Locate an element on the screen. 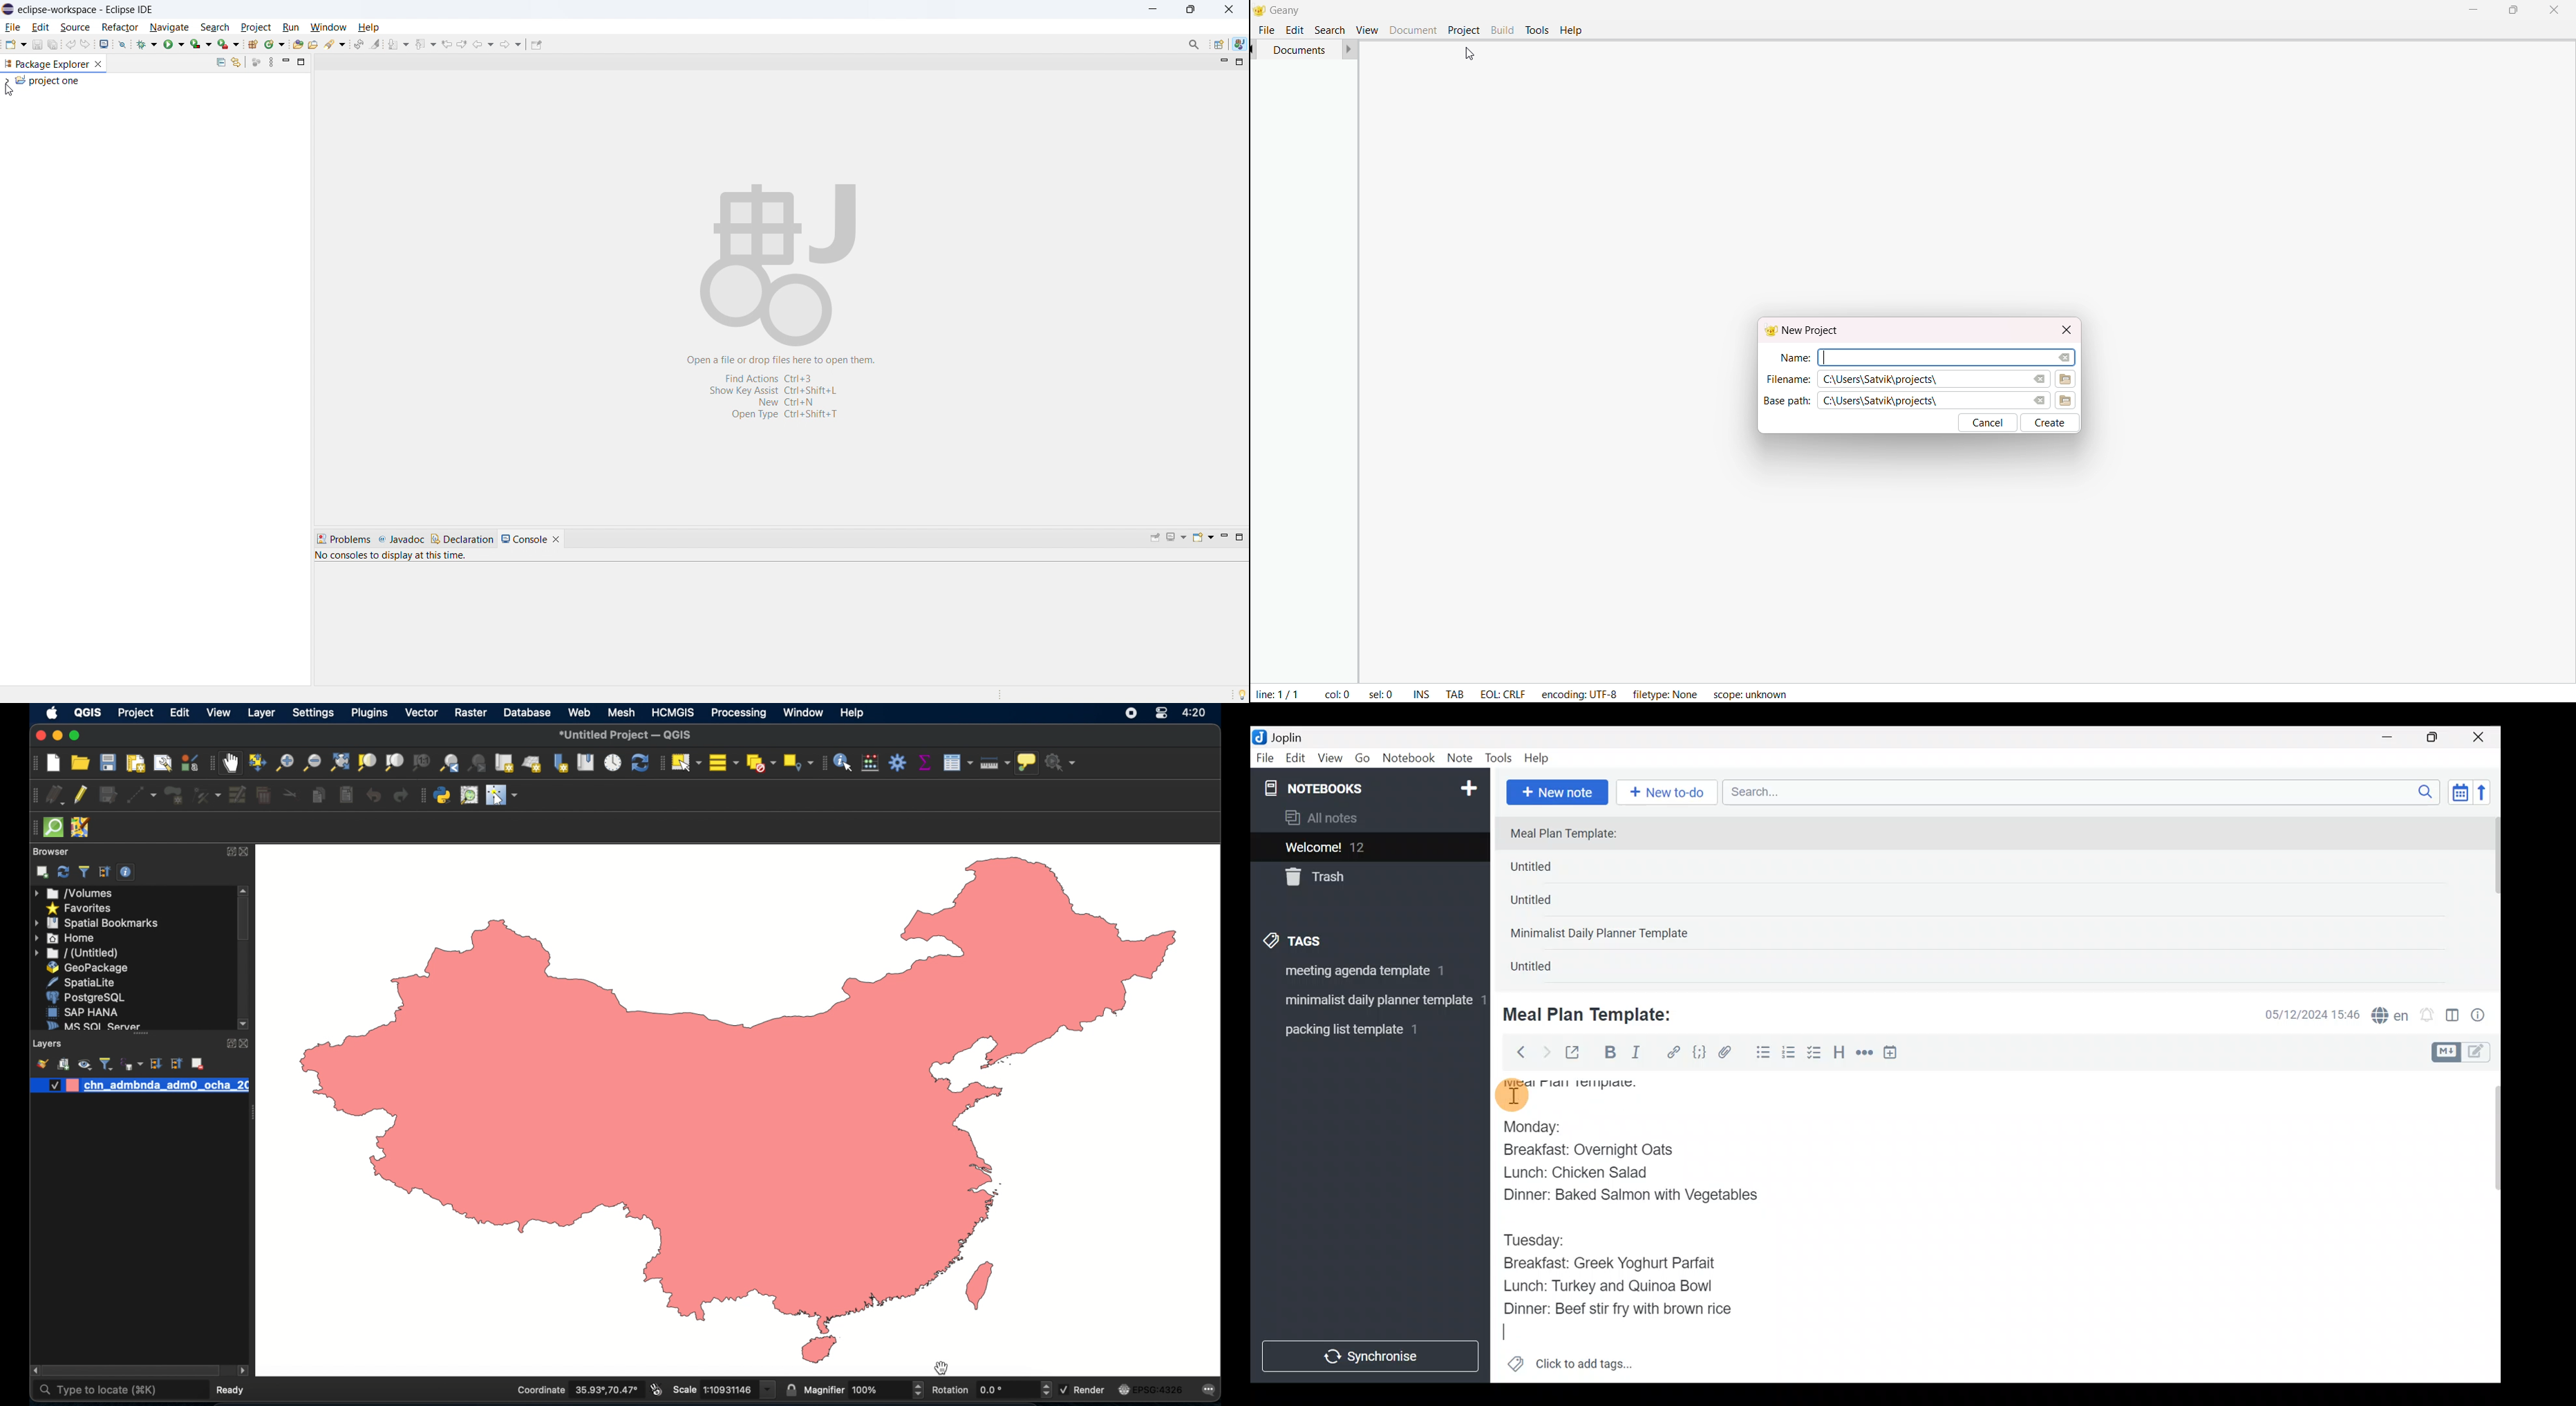  apple icon is located at coordinates (51, 713).